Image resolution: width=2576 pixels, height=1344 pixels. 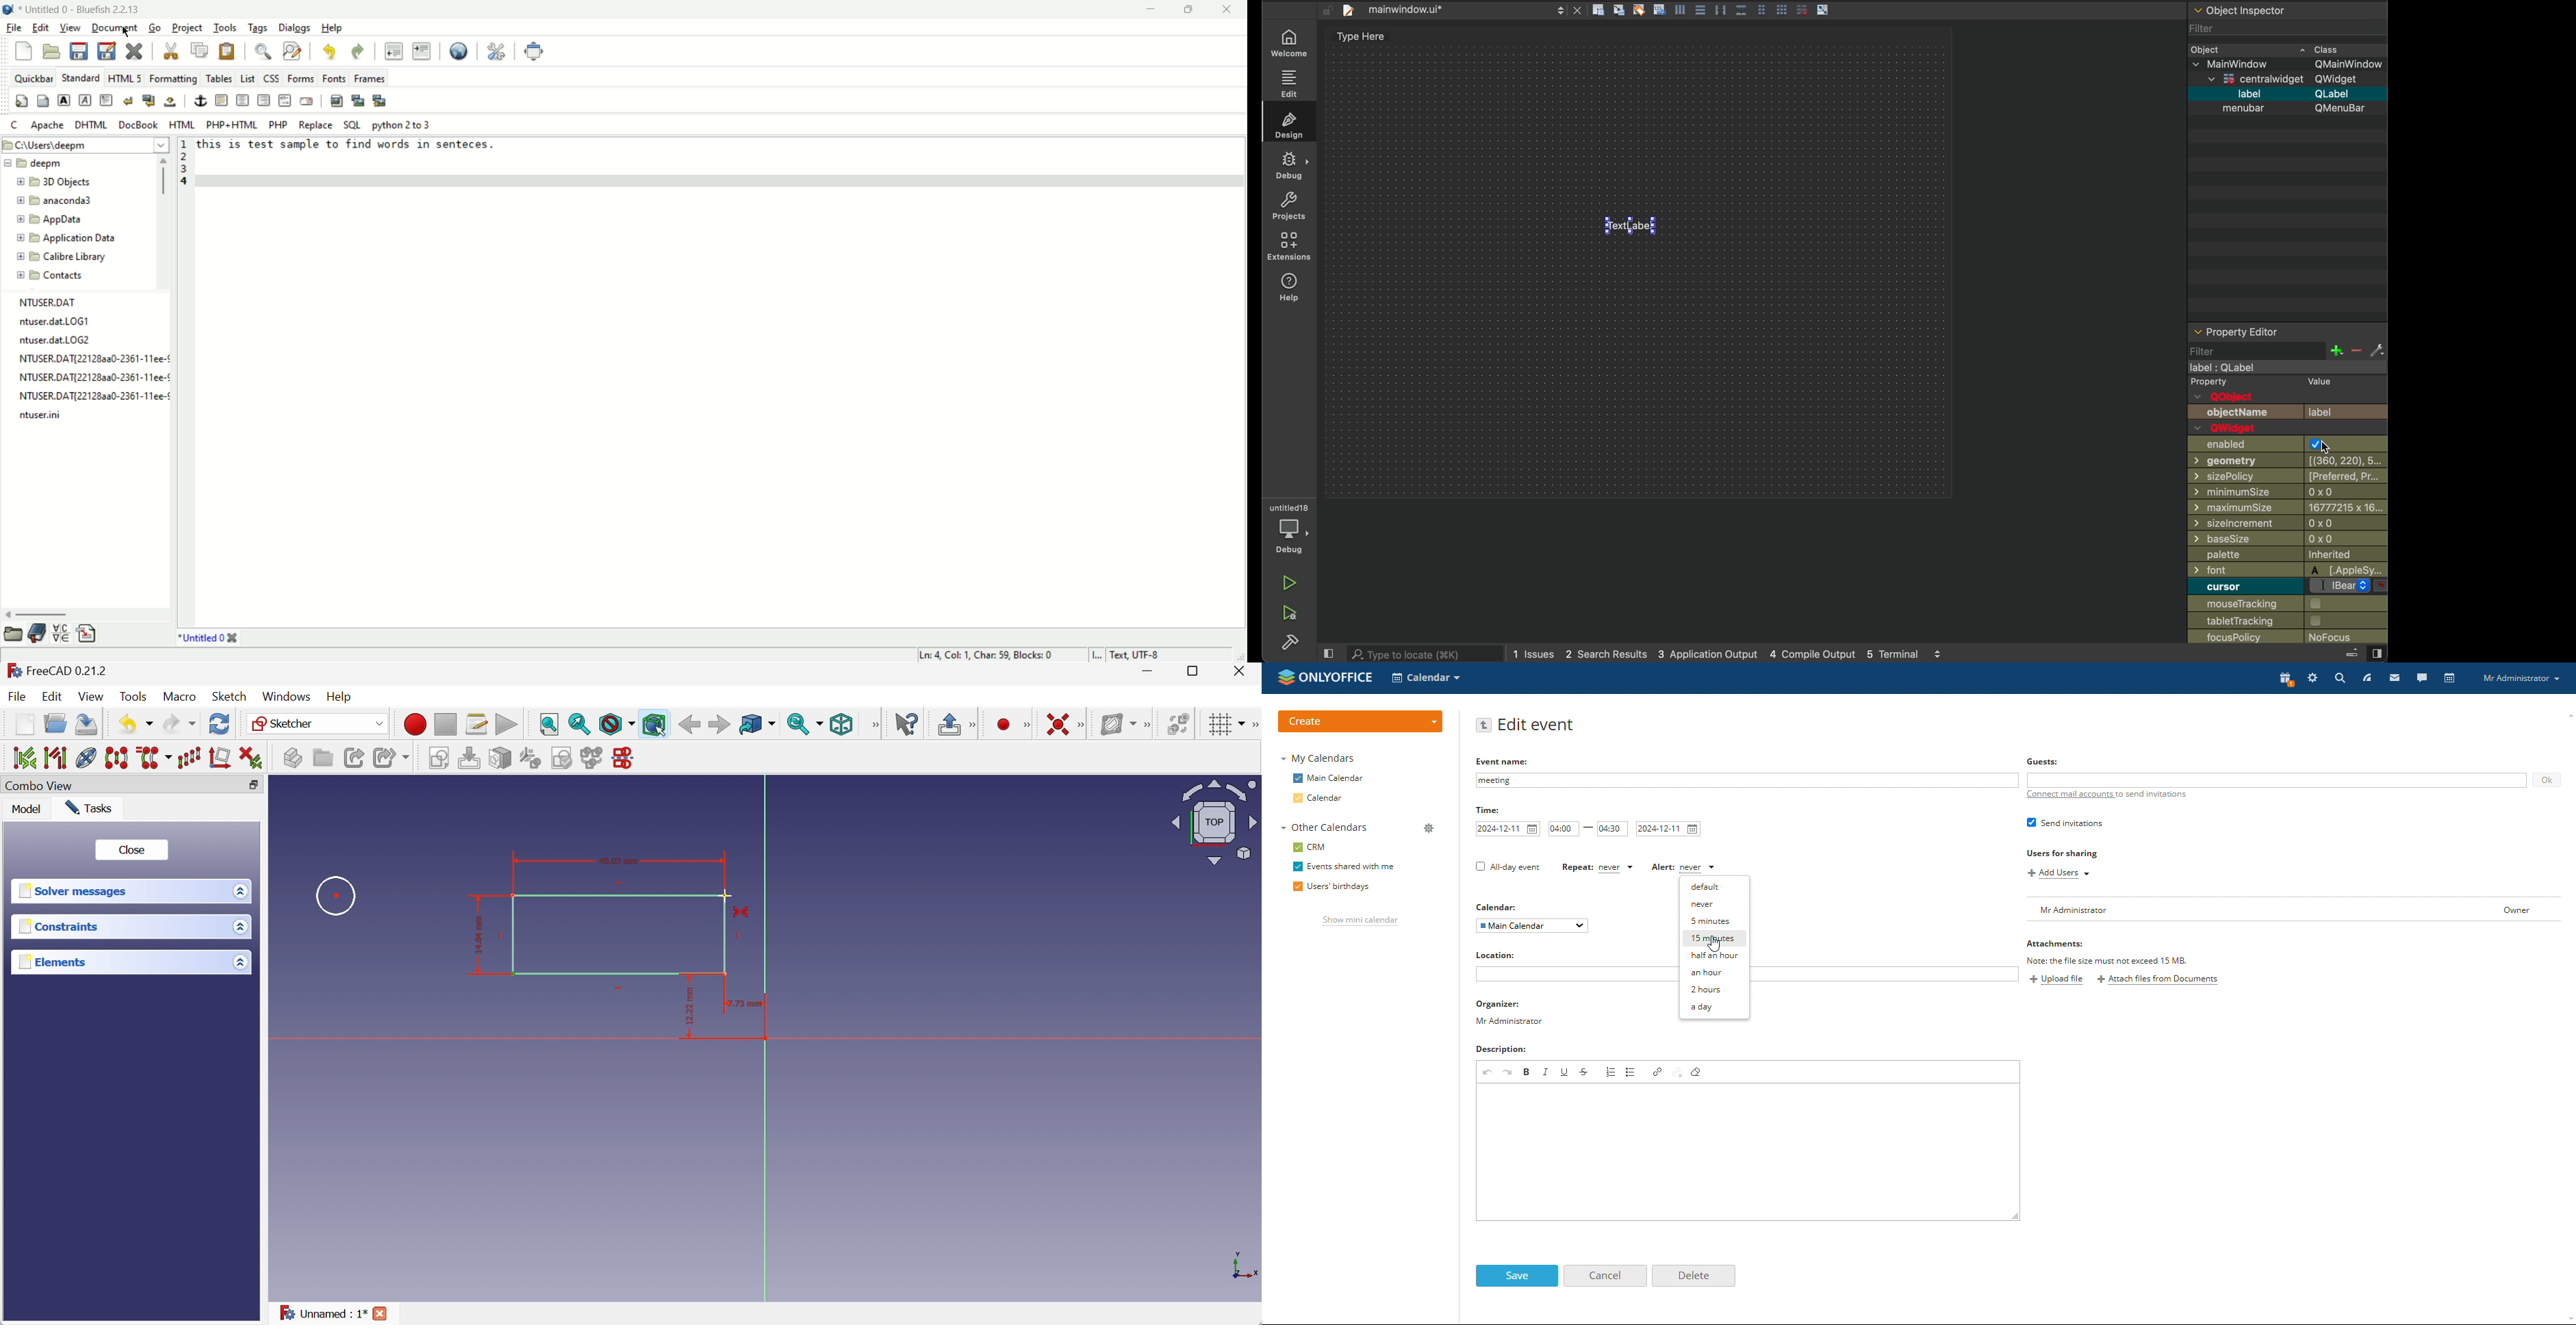 What do you see at coordinates (107, 49) in the screenshot?
I see `save as` at bounding box center [107, 49].